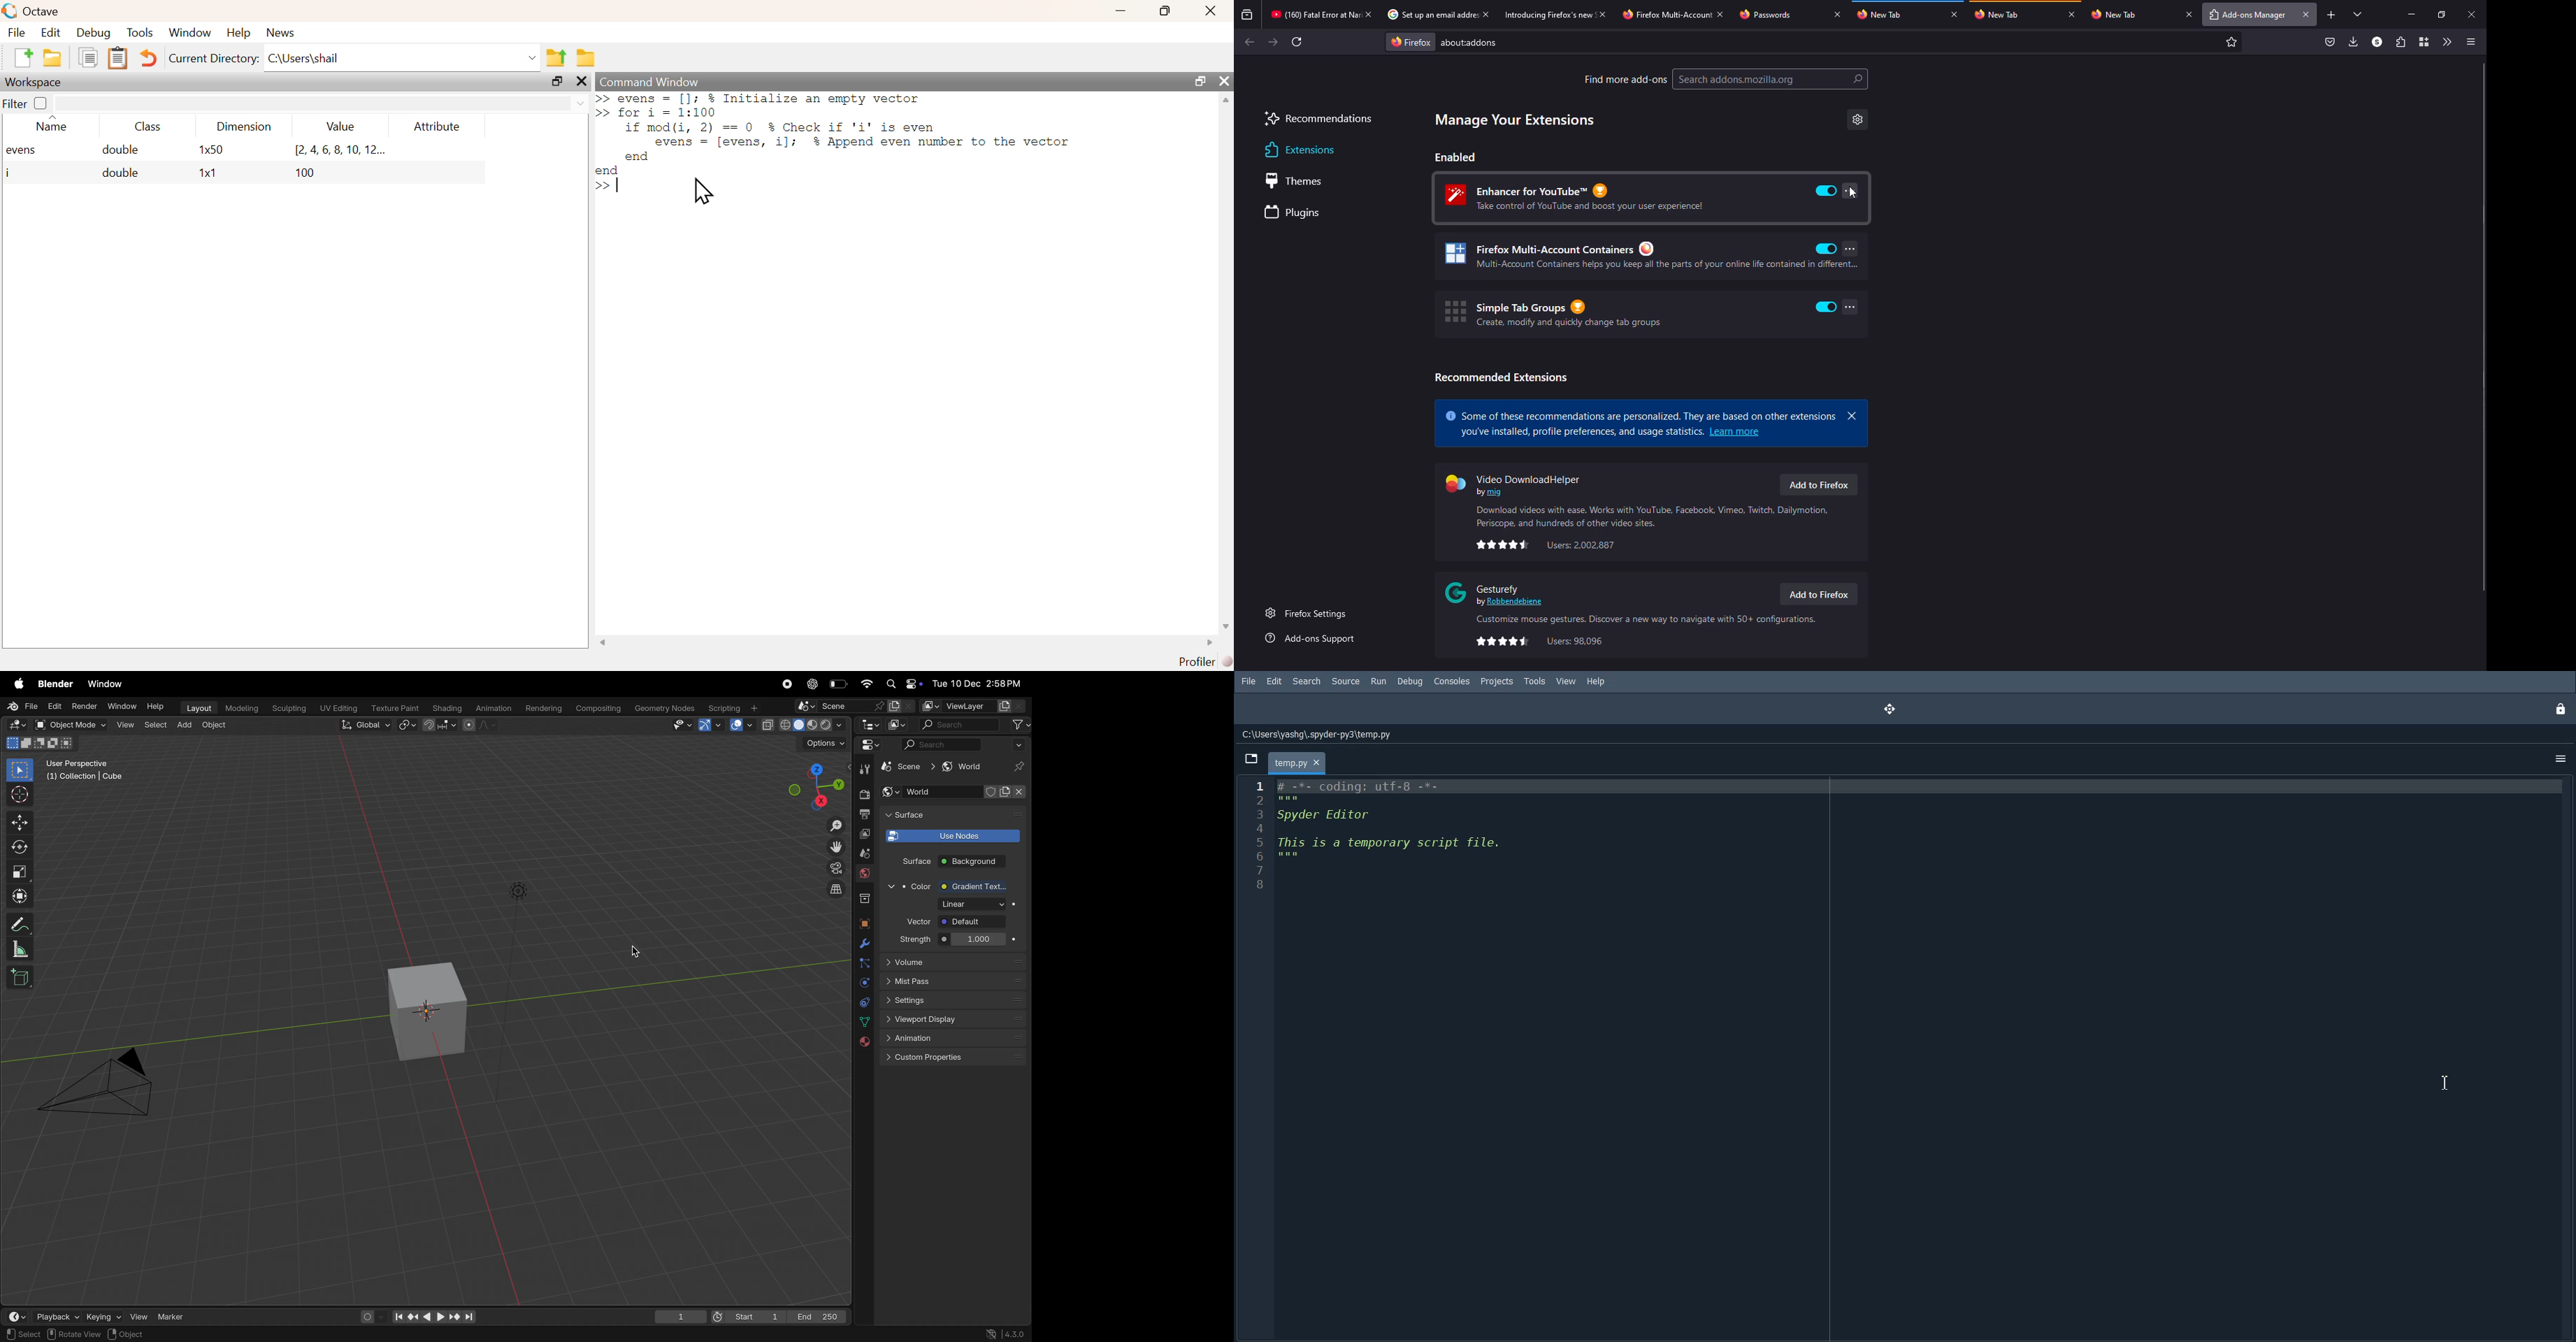  What do you see at coordinates (1858, 119) in the screenshot?
I see `settings` at bounding box center [1858, 119].